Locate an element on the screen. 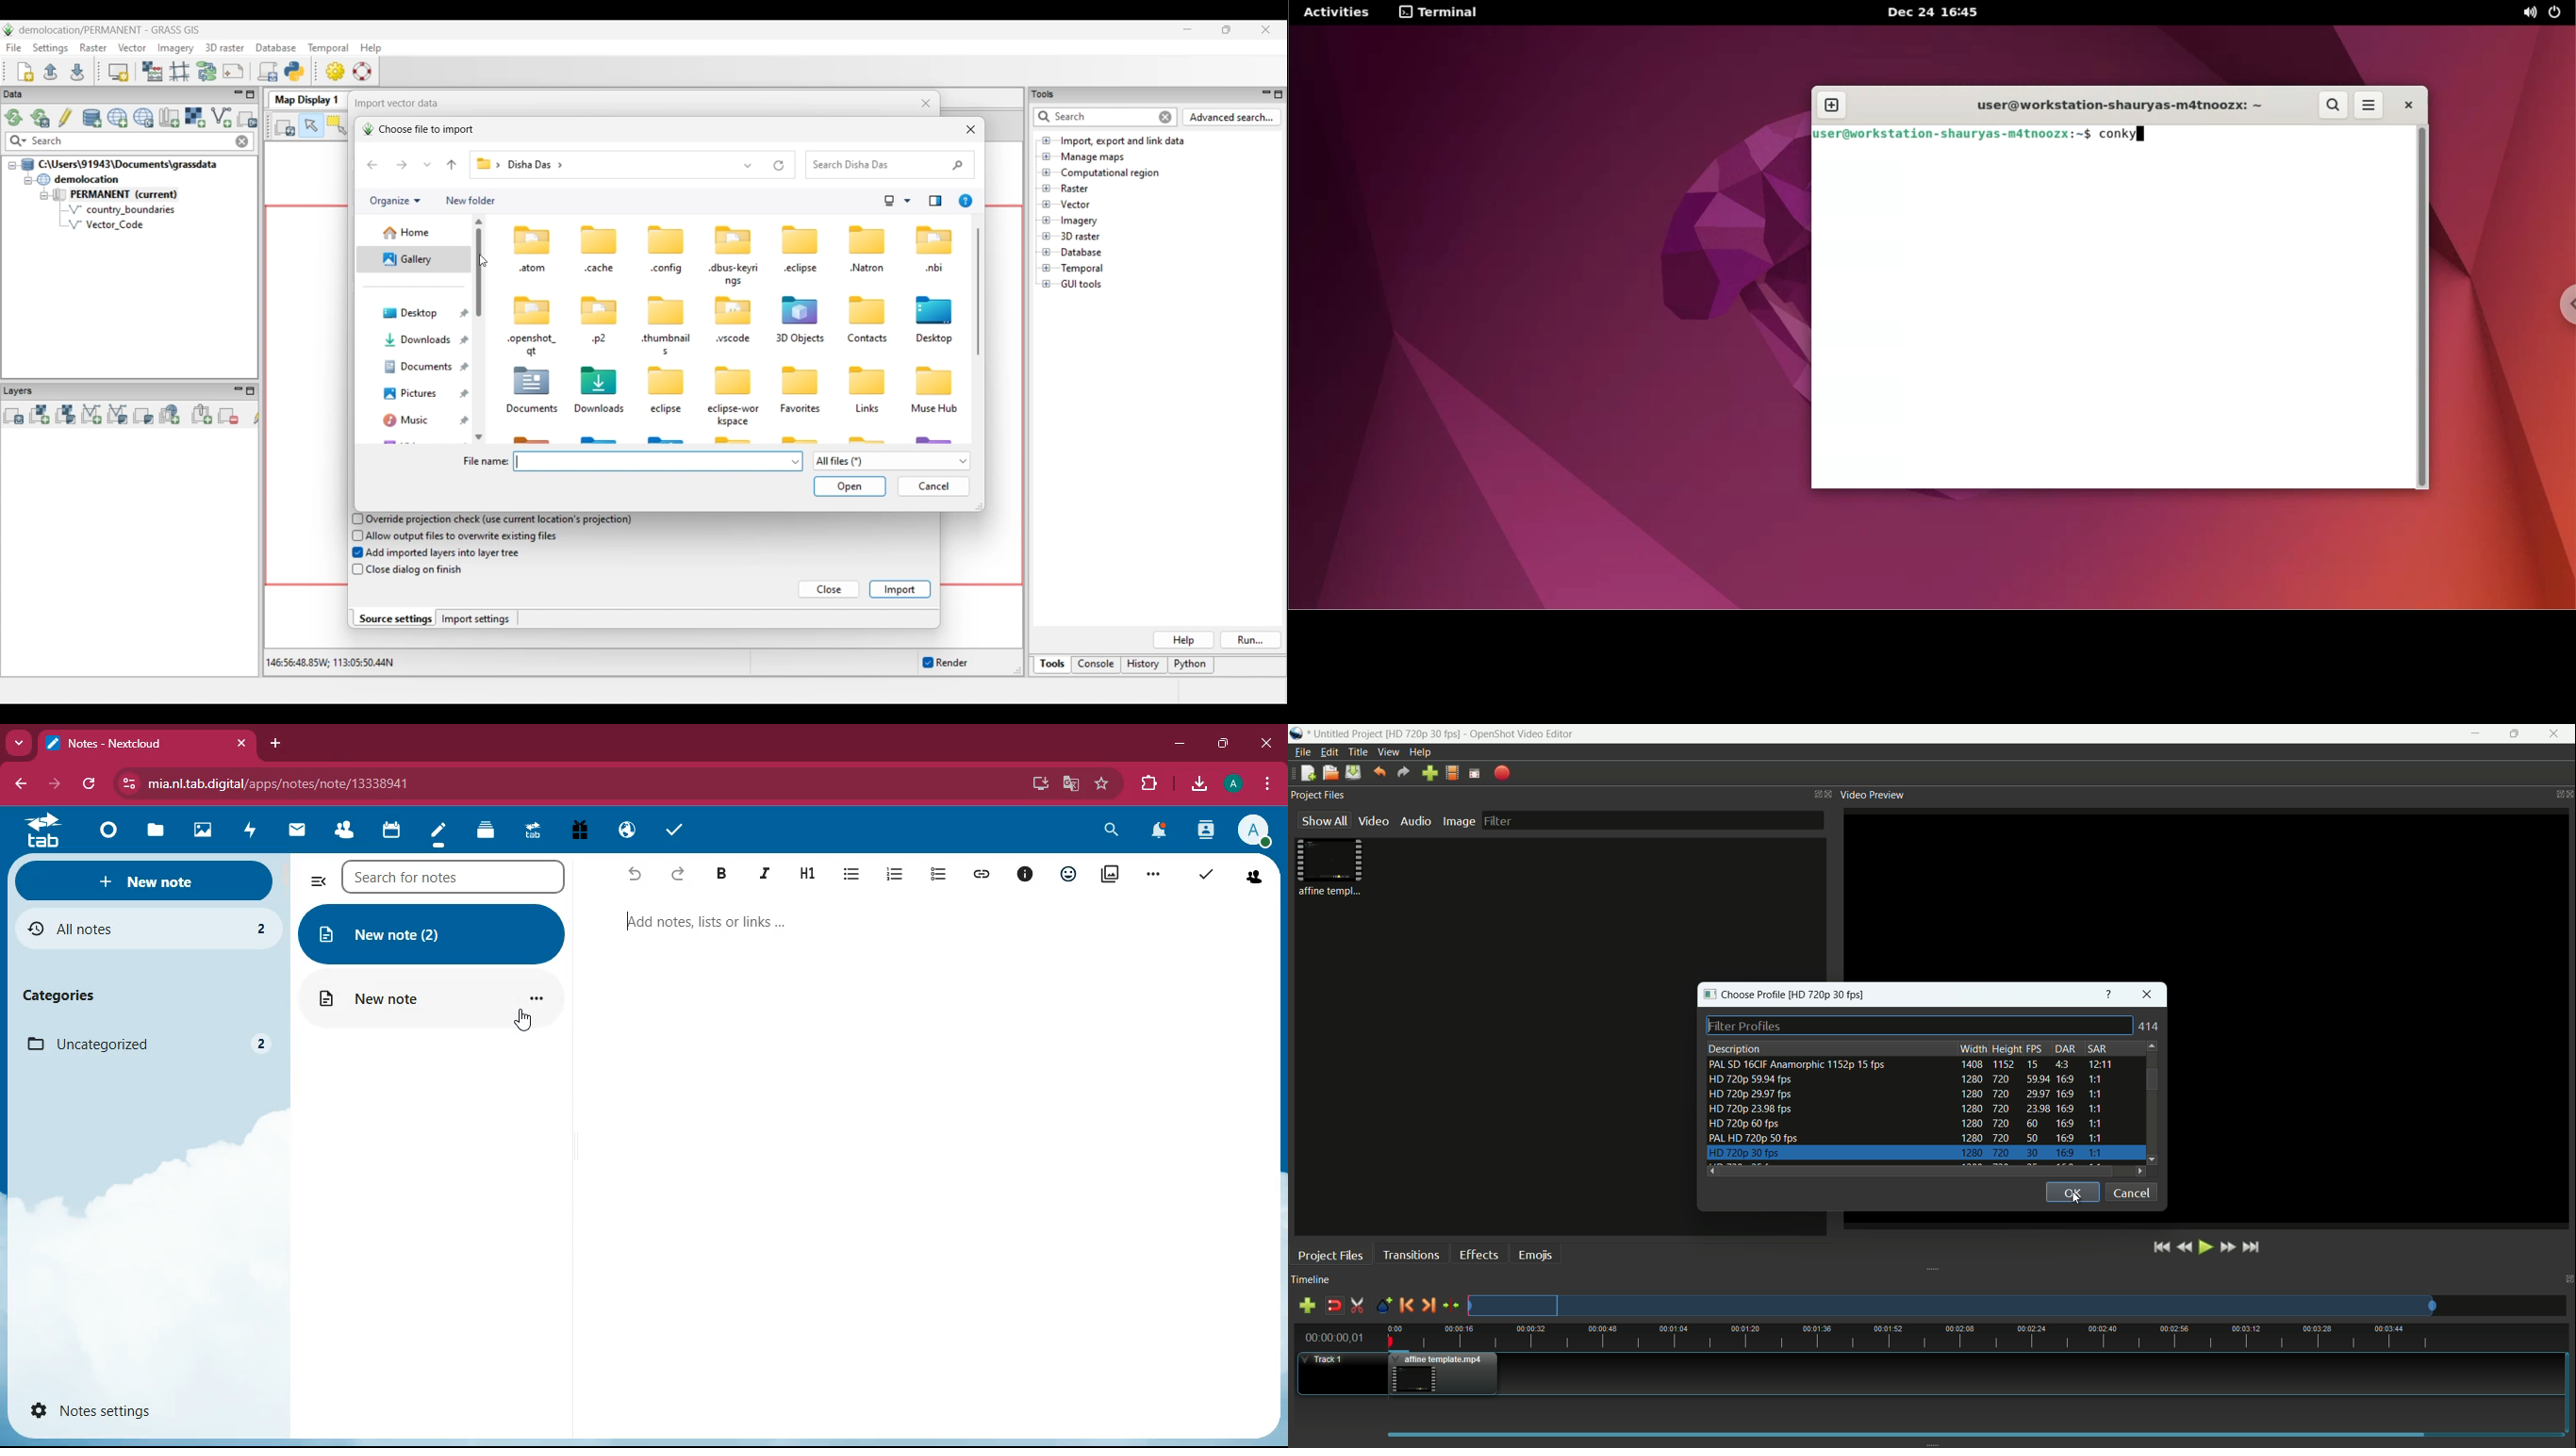 The width and height of the screenshot is (2576, 1456). new note is located at coordinates (431, 1000).